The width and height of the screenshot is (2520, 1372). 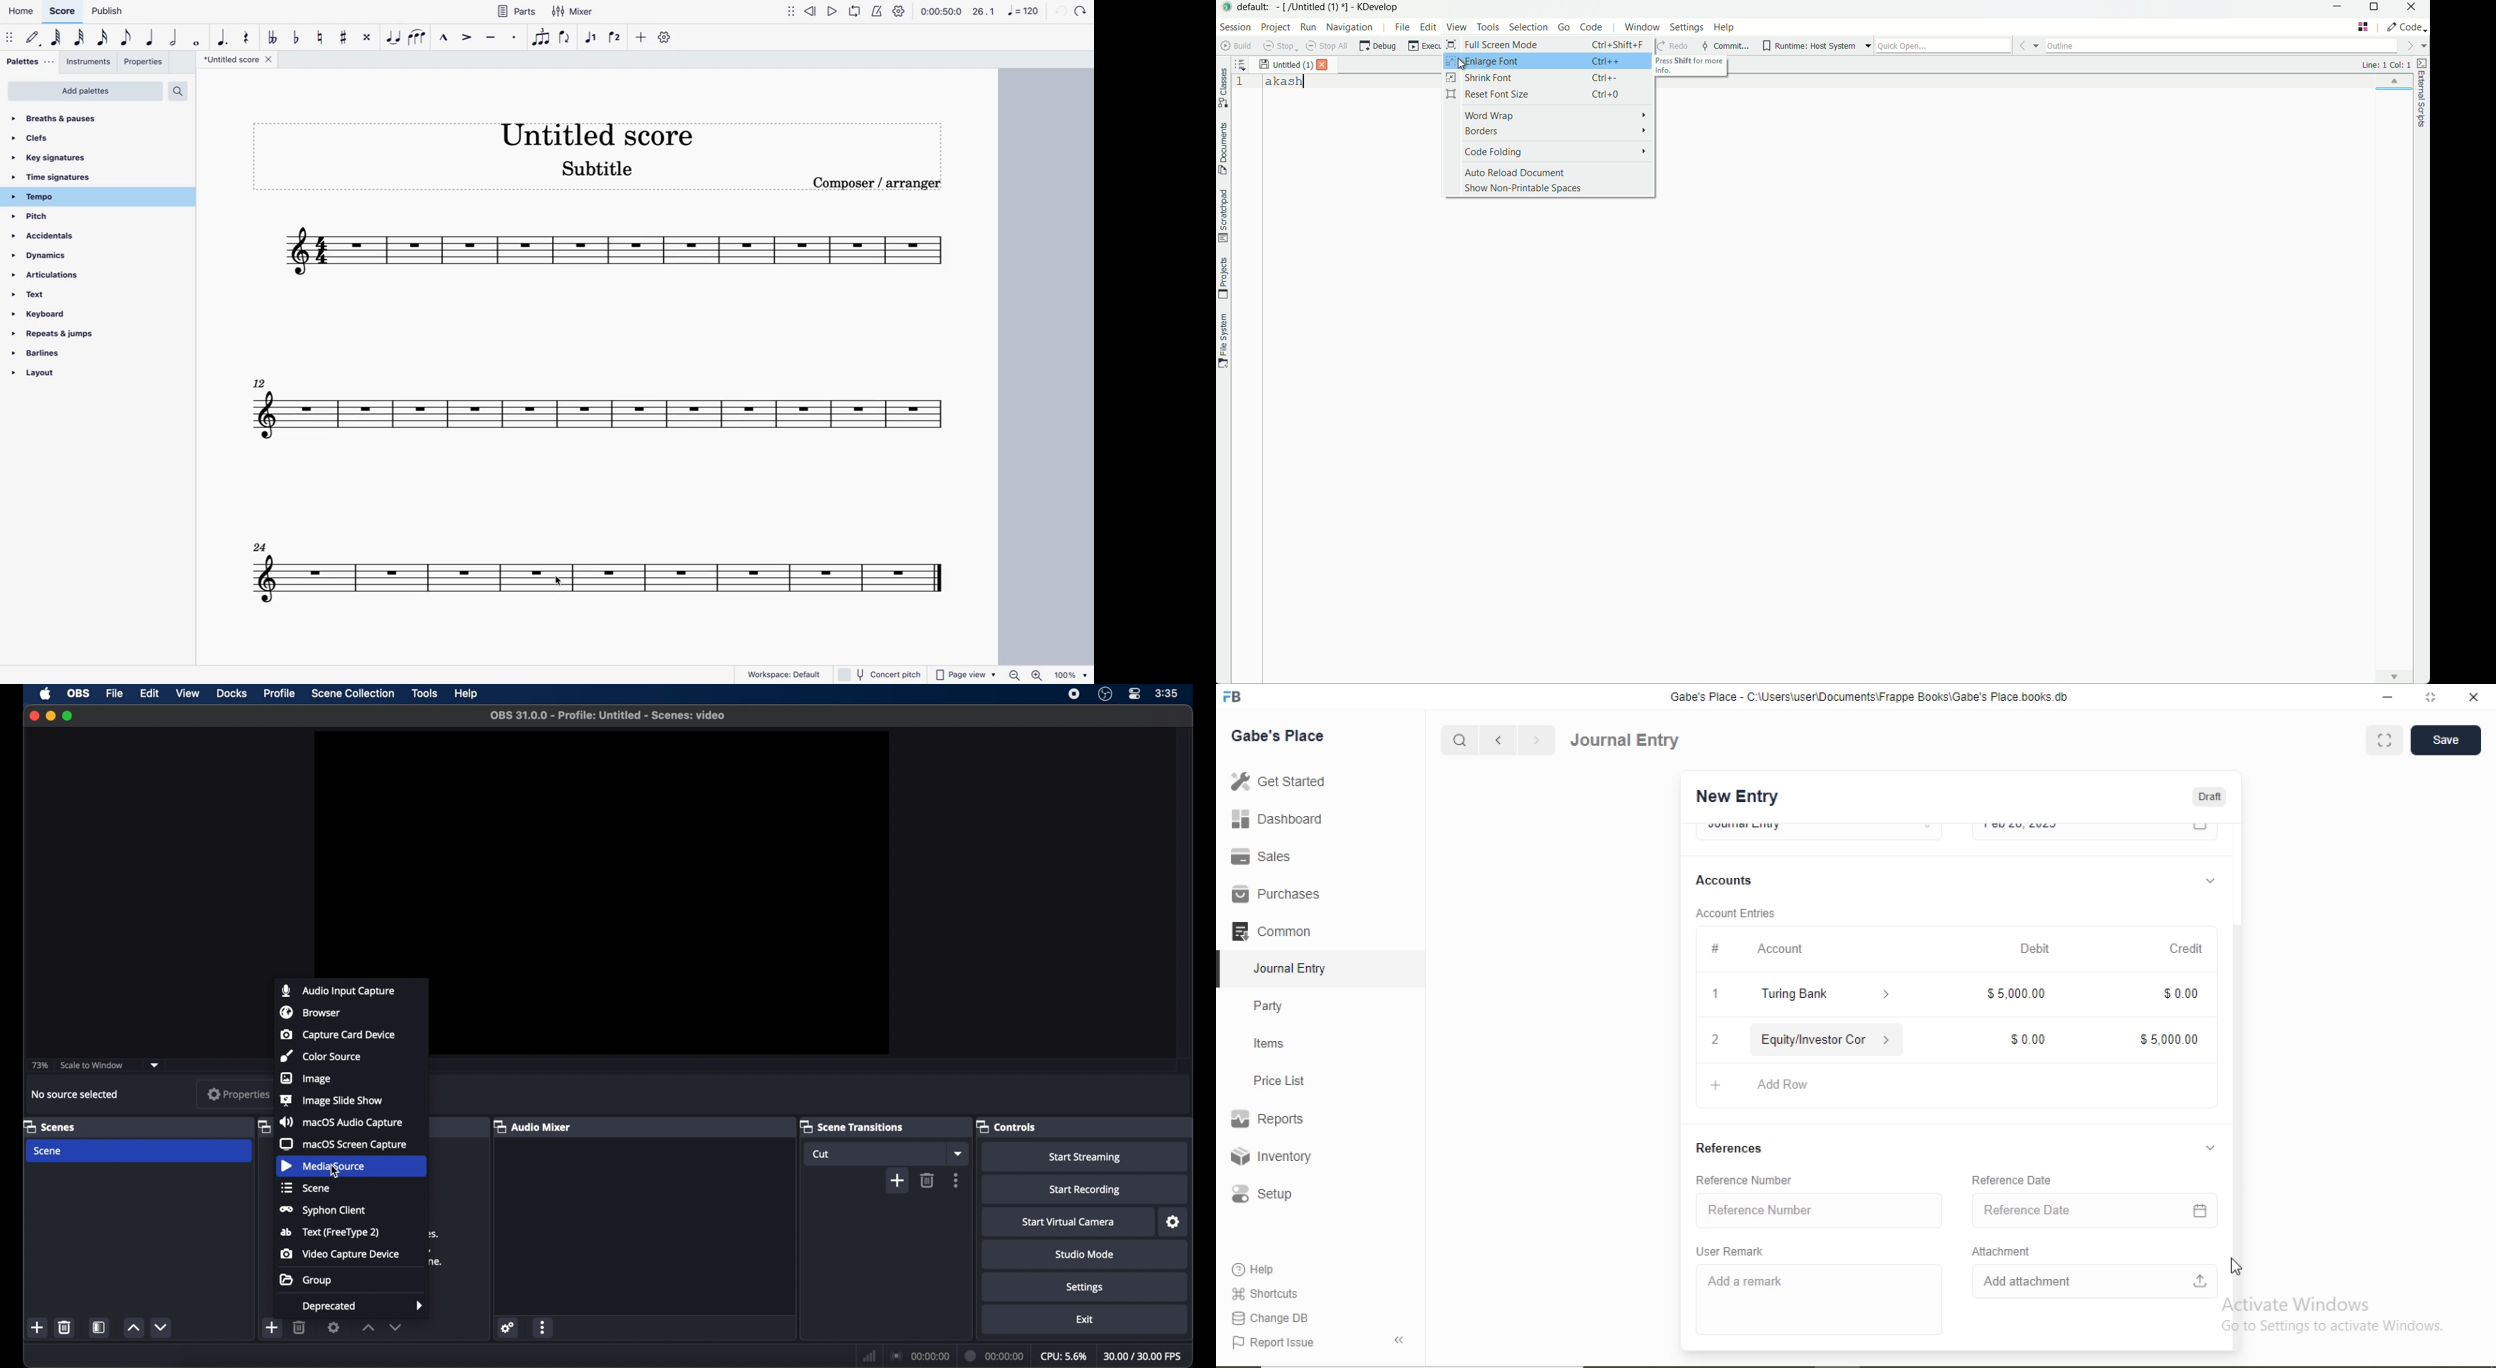 I want to click on Gabe's Place, so click(x=1278, y=736).